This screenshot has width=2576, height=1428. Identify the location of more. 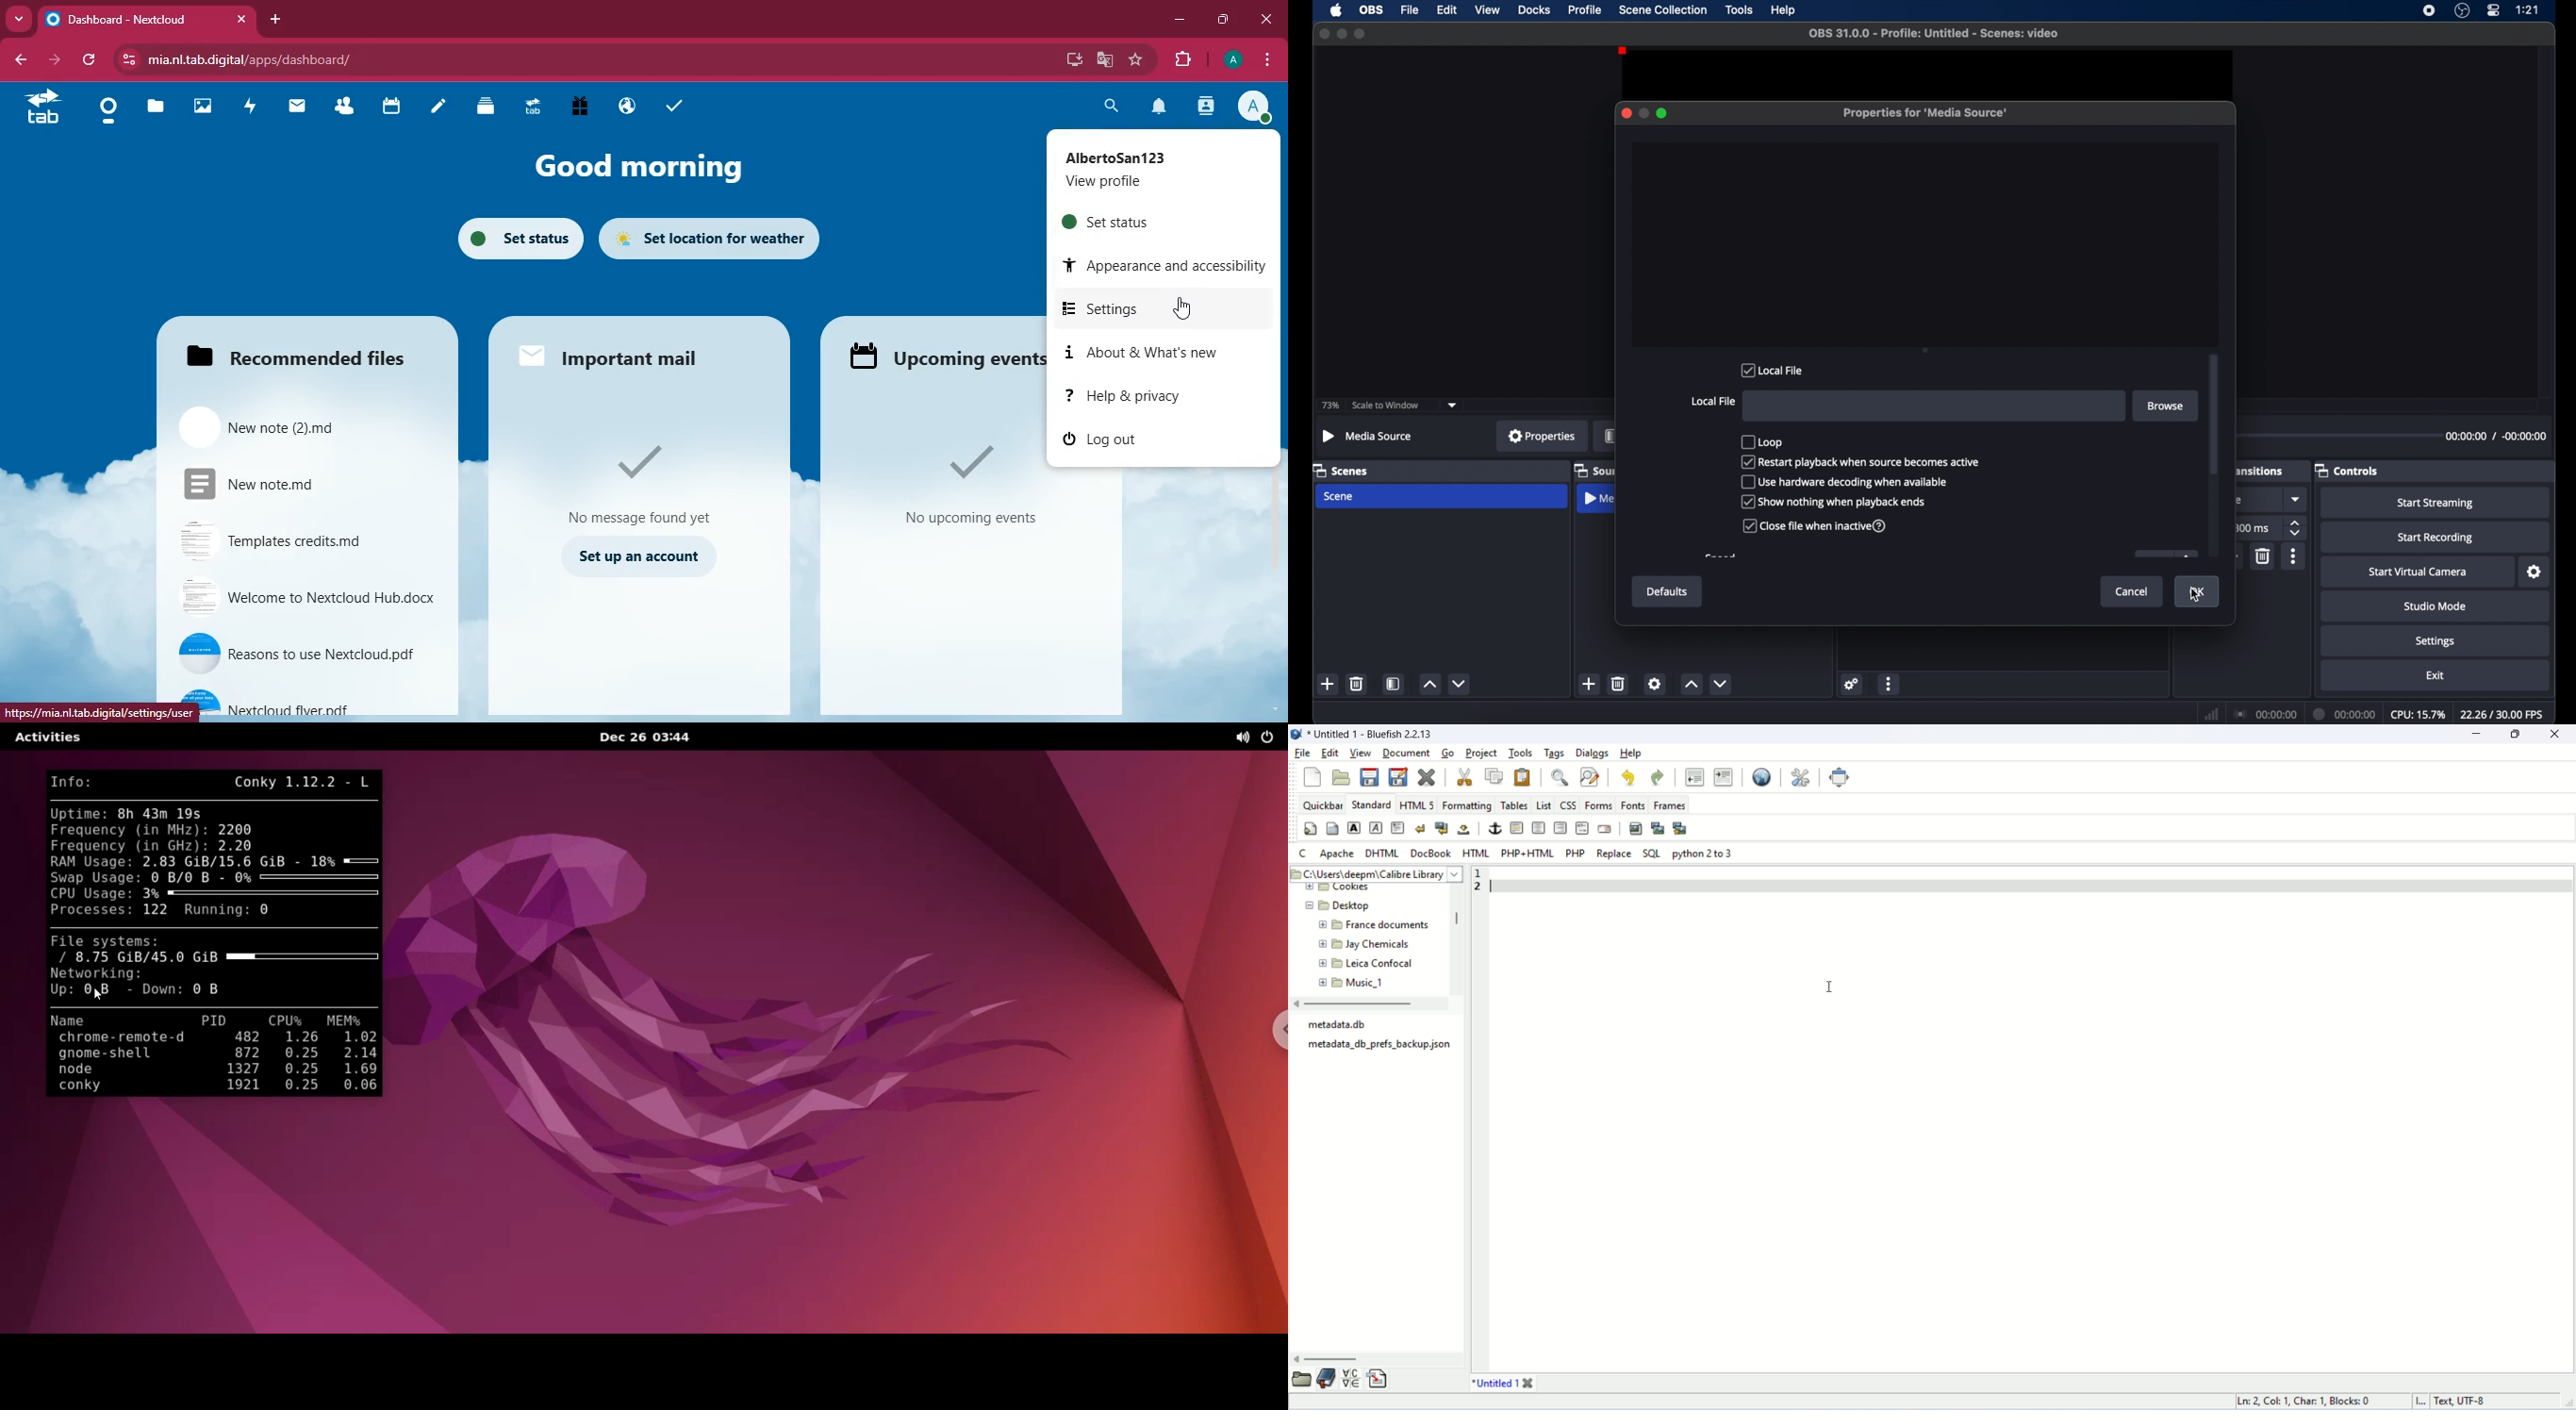
(19, 19).